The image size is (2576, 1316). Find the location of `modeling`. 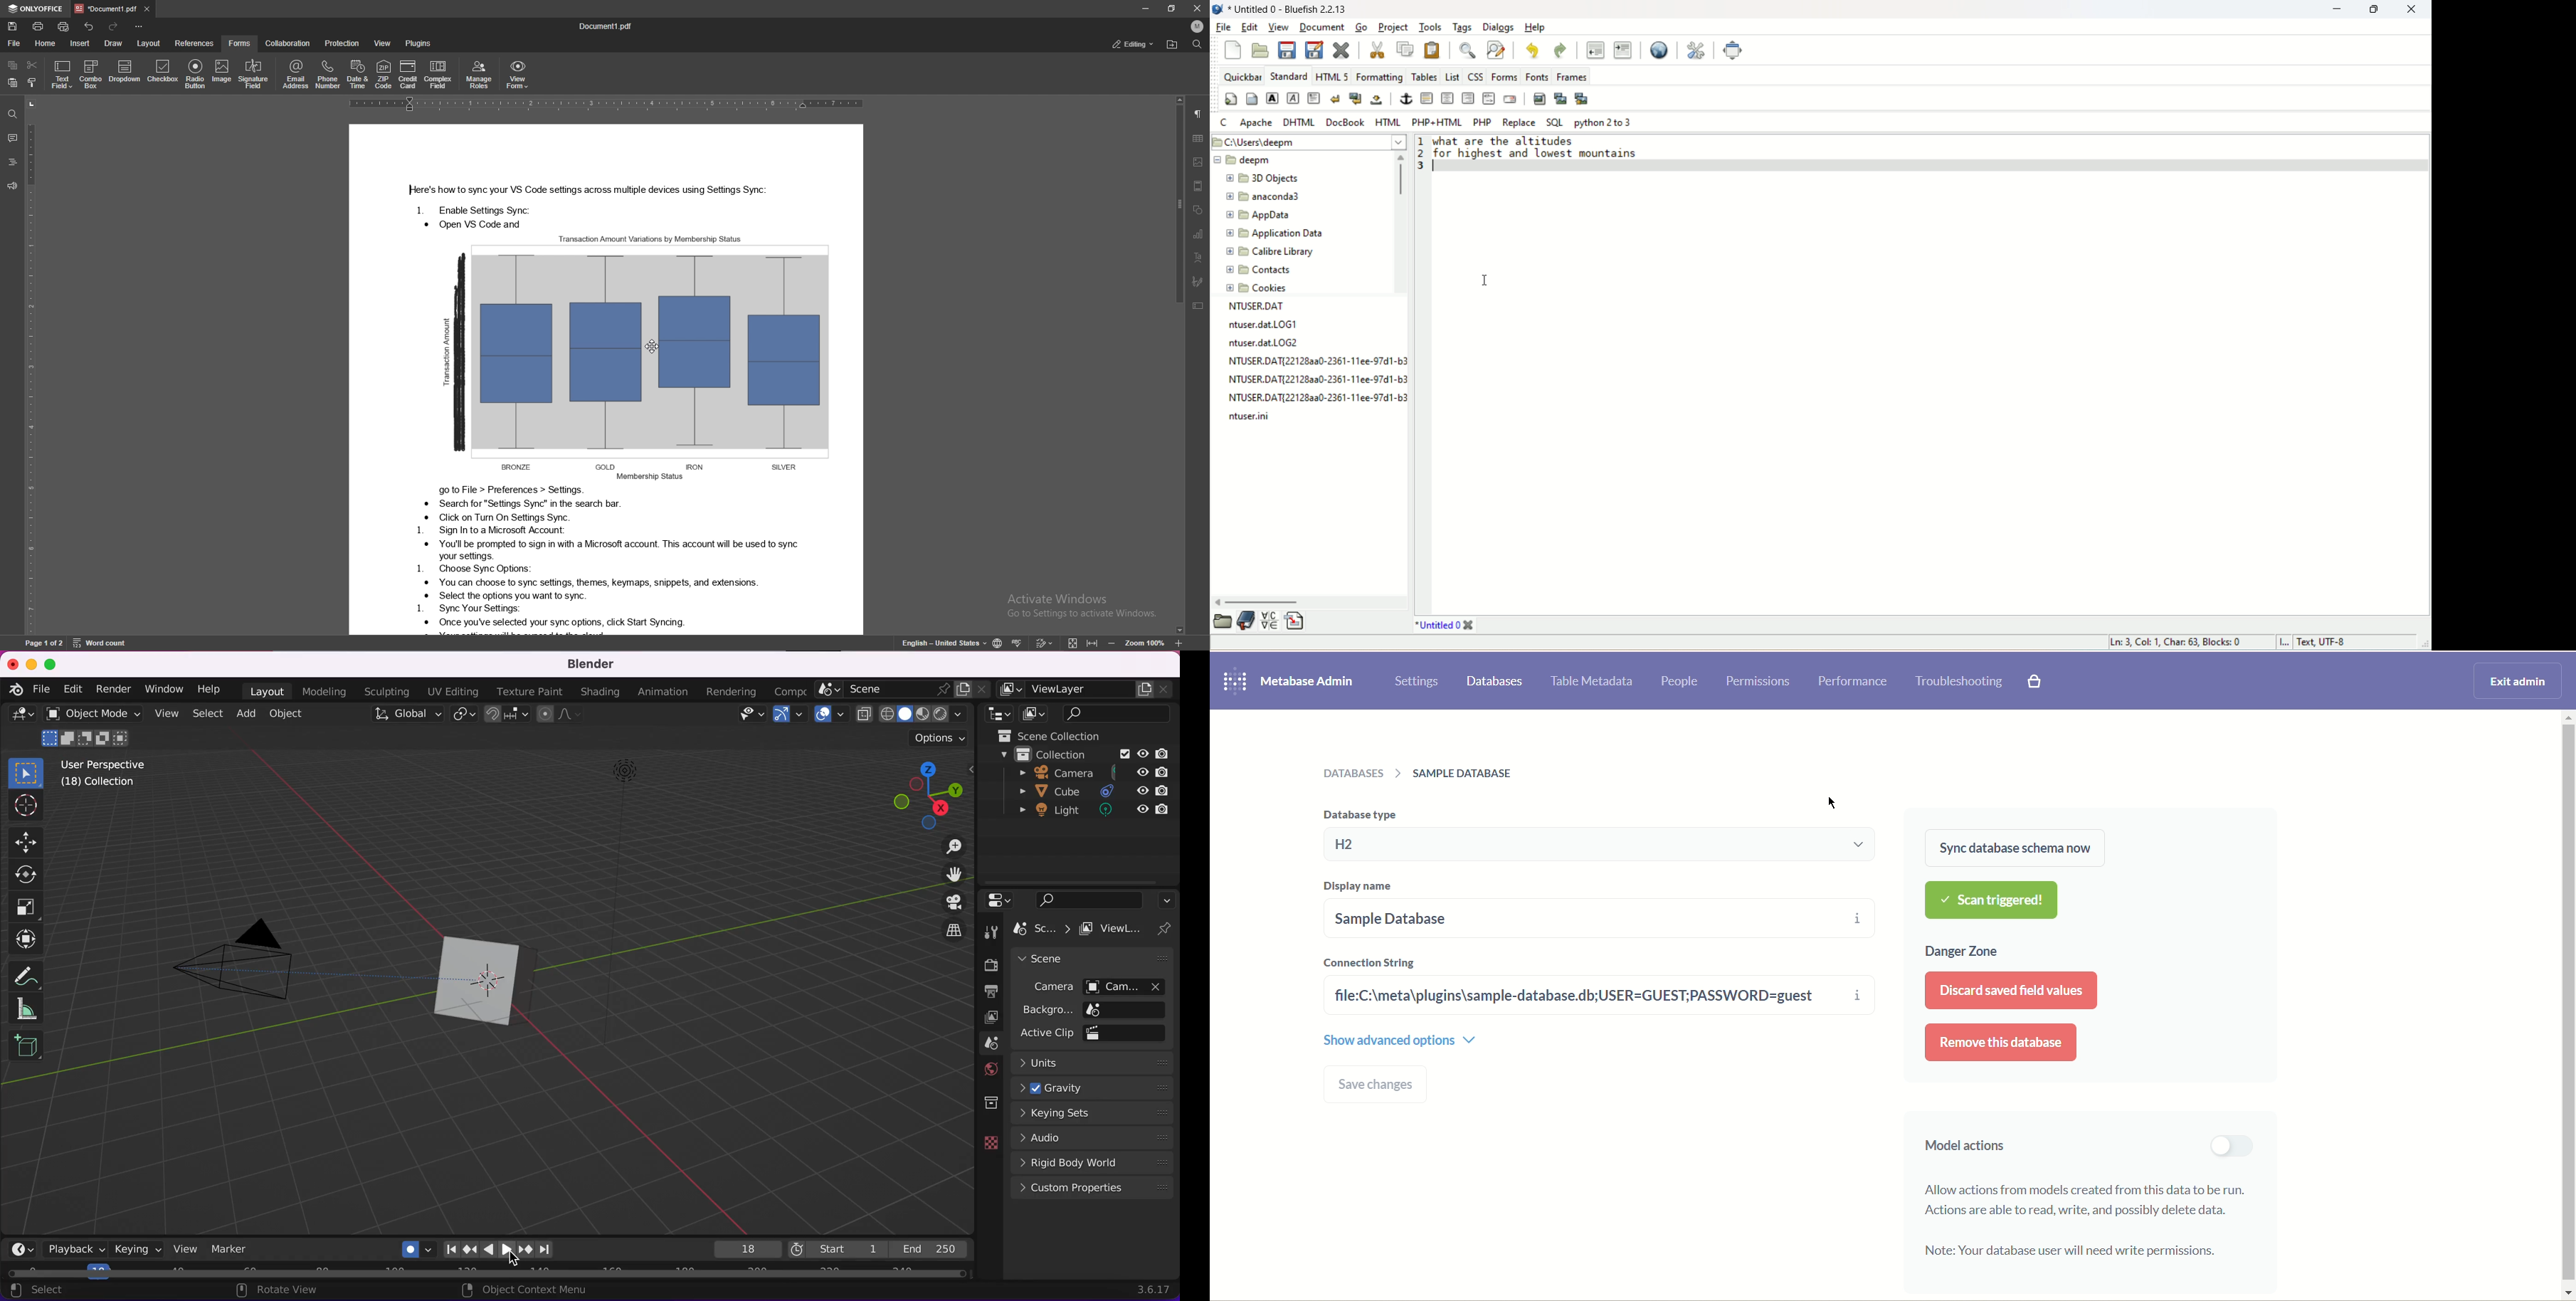

modeling is located at coordinates (327, 691).